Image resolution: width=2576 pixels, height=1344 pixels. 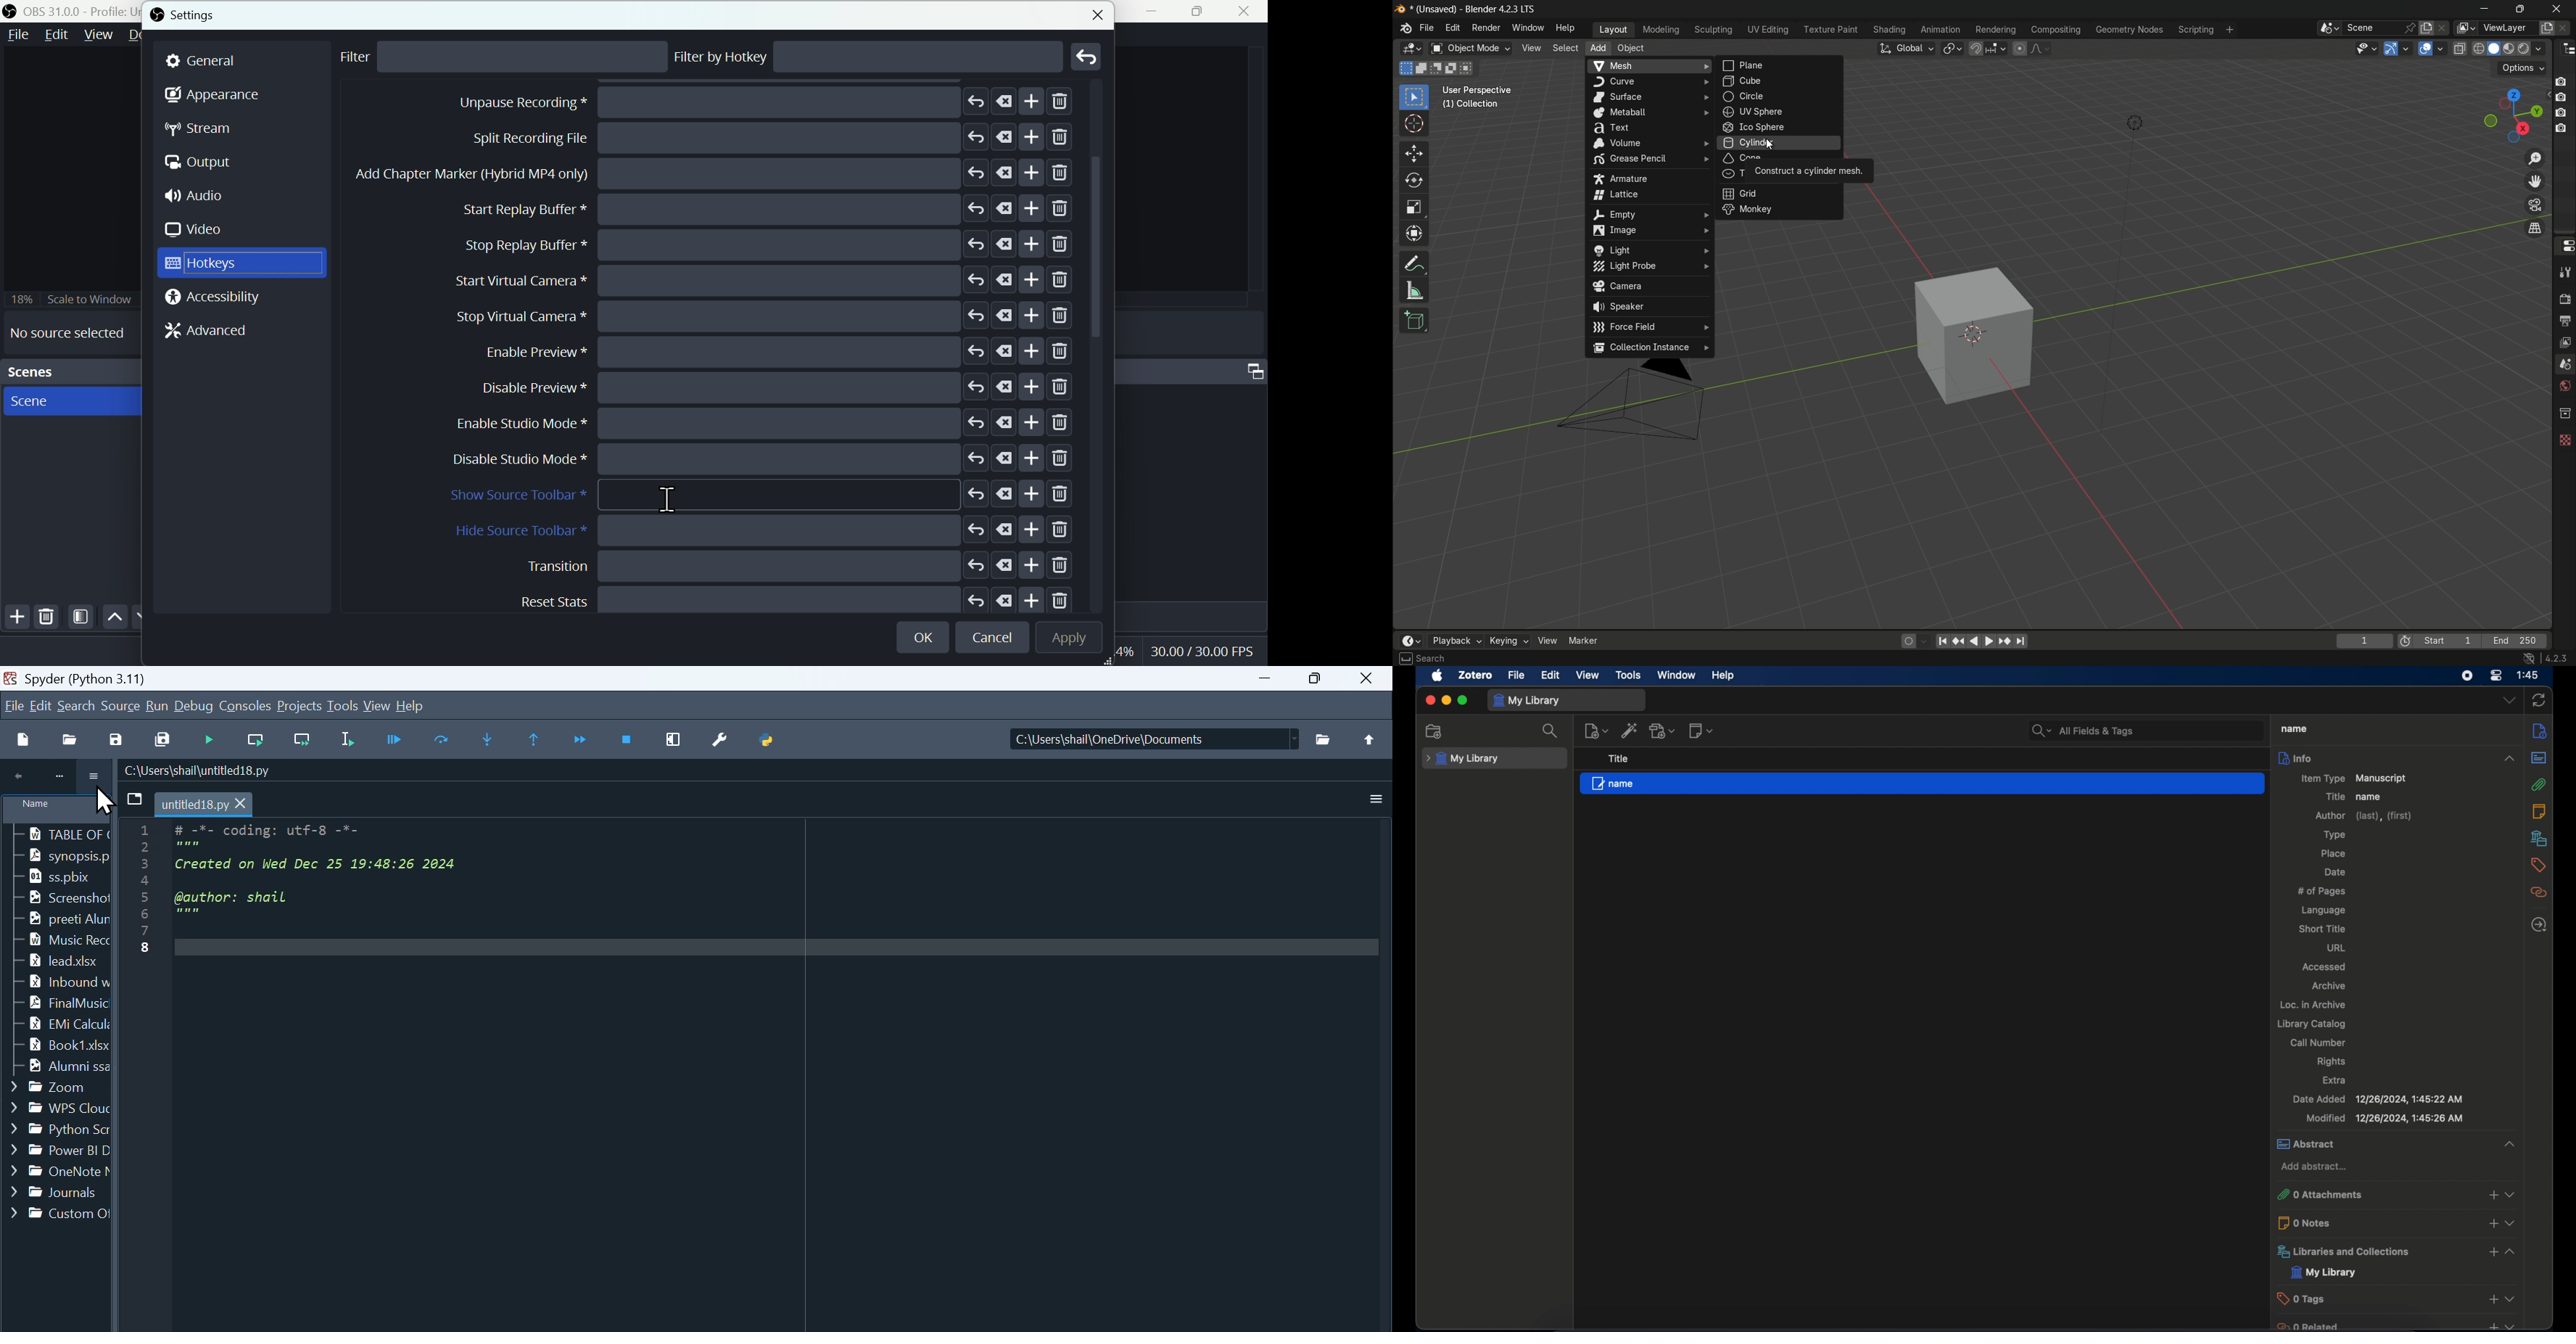 I want to click on mesh, so click(x=1649, y=66).